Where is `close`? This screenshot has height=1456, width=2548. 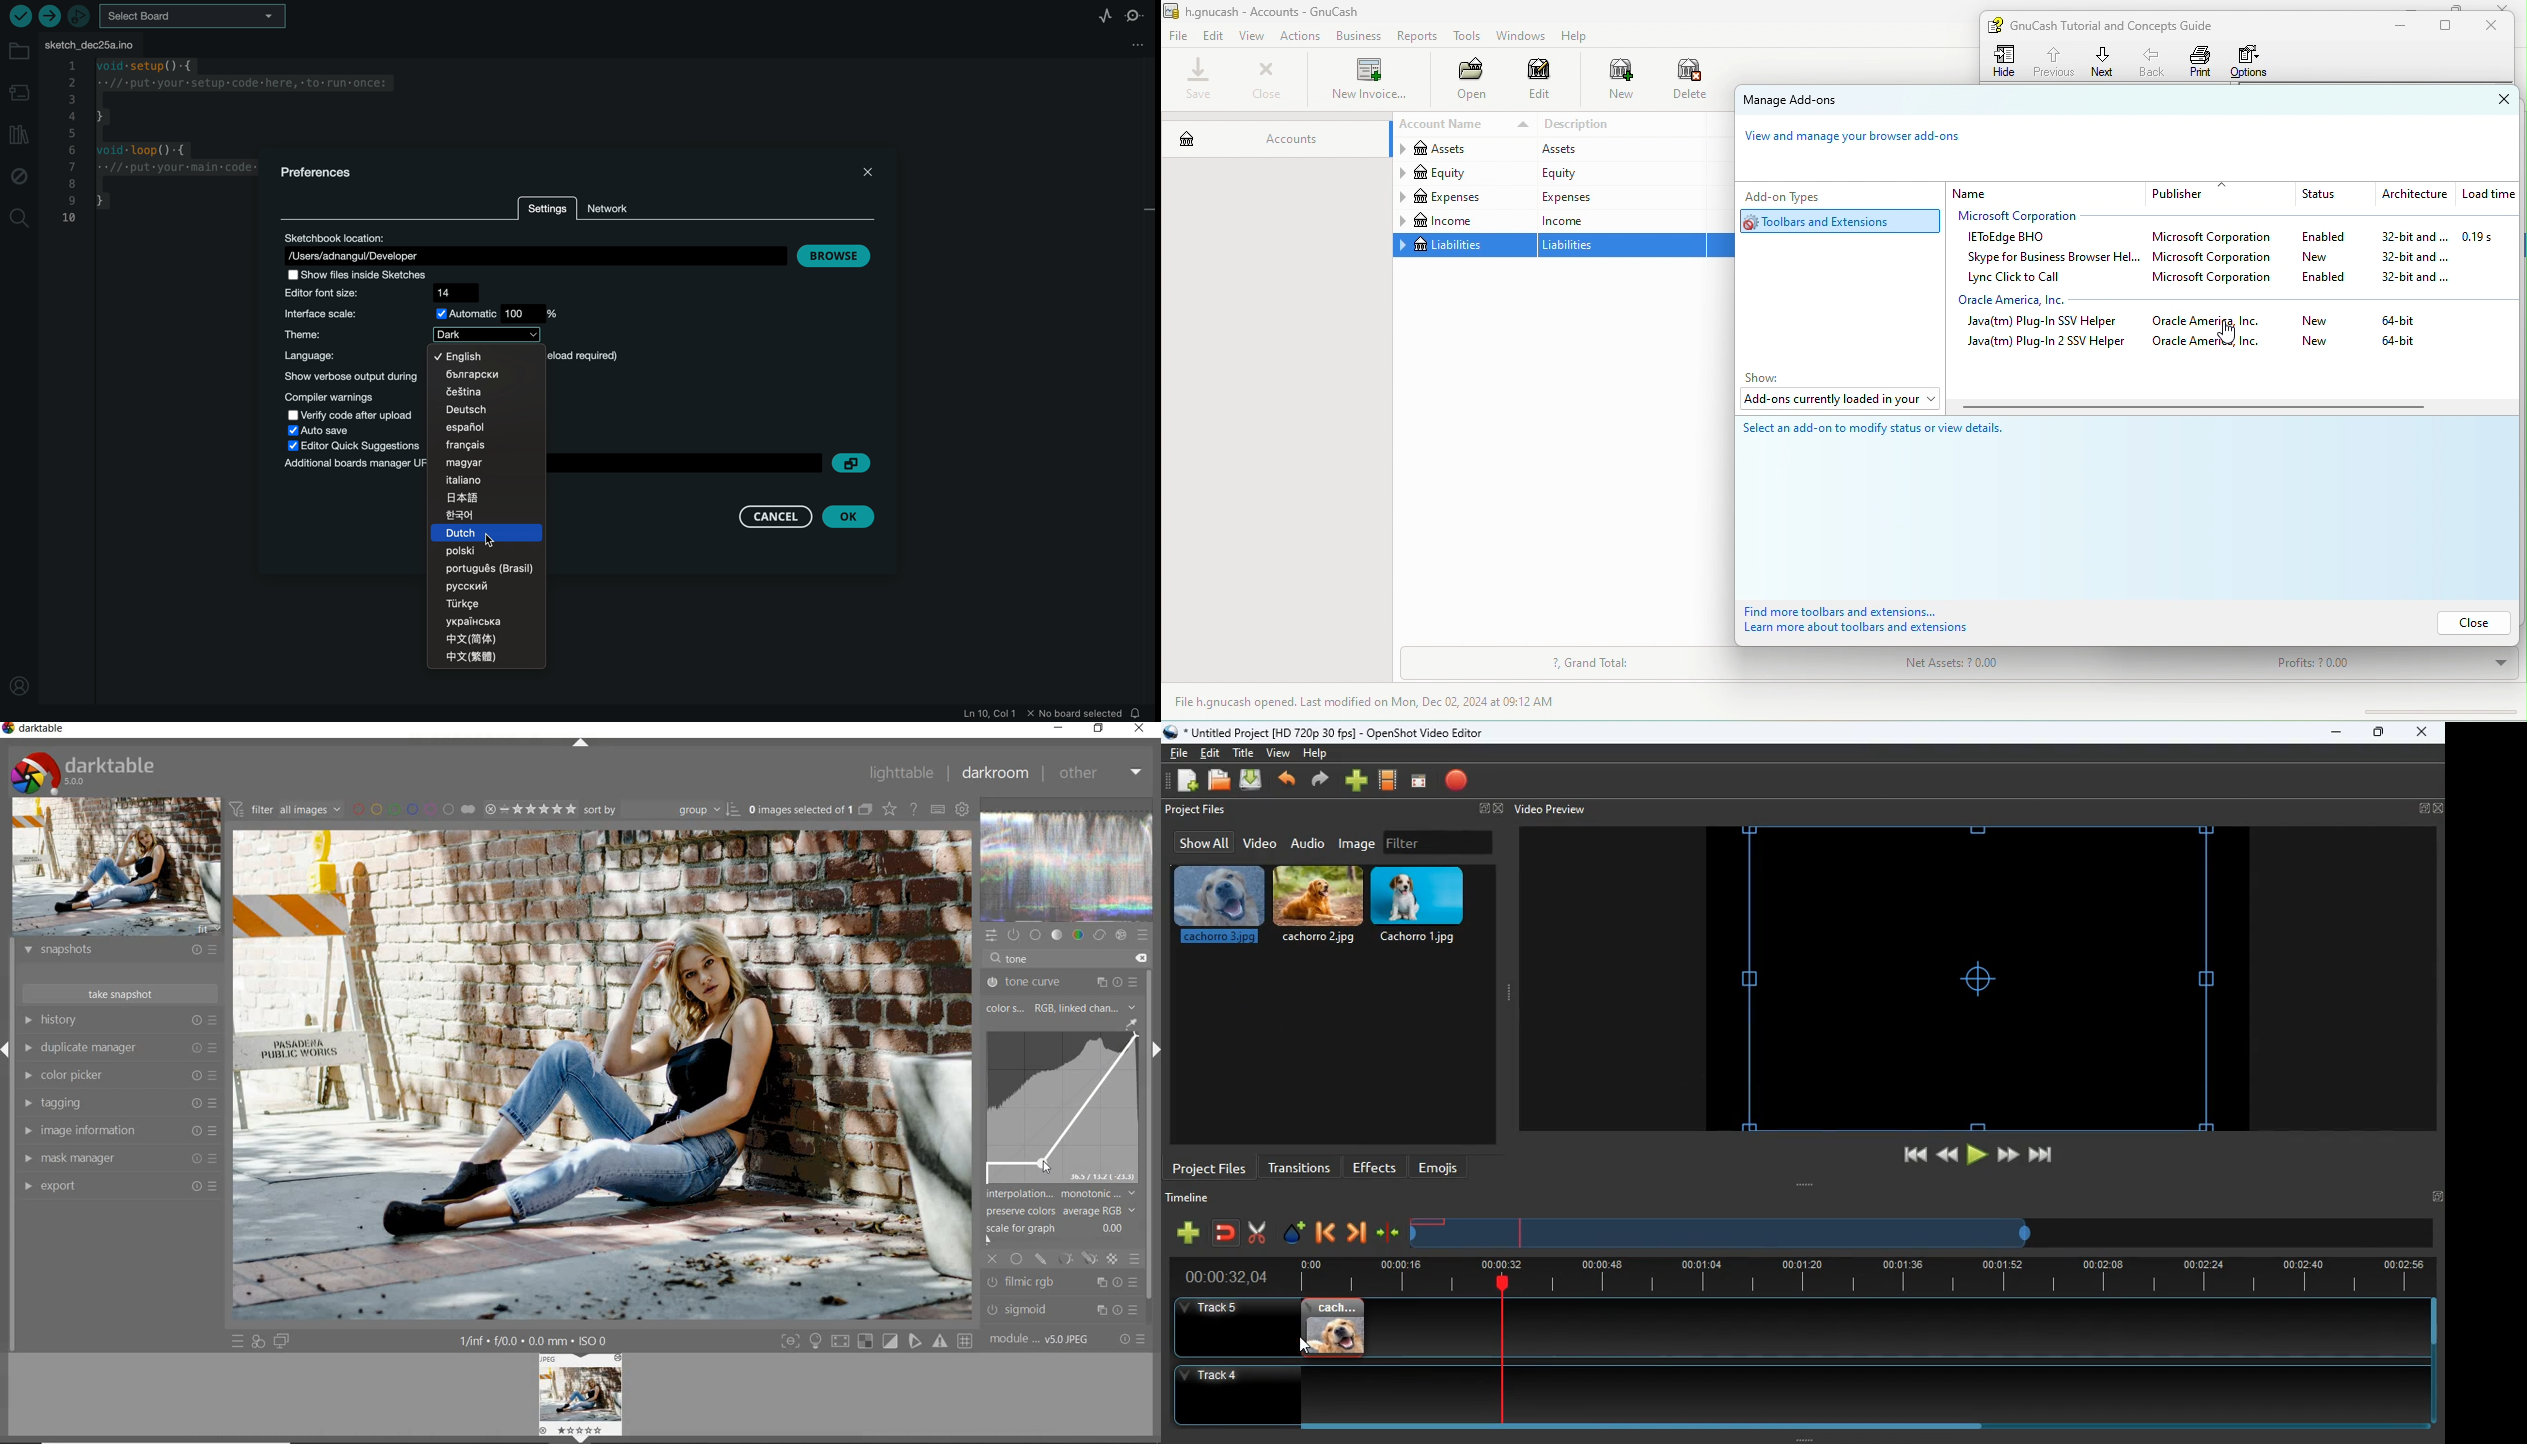 close is located at coordinates (2470, 622).